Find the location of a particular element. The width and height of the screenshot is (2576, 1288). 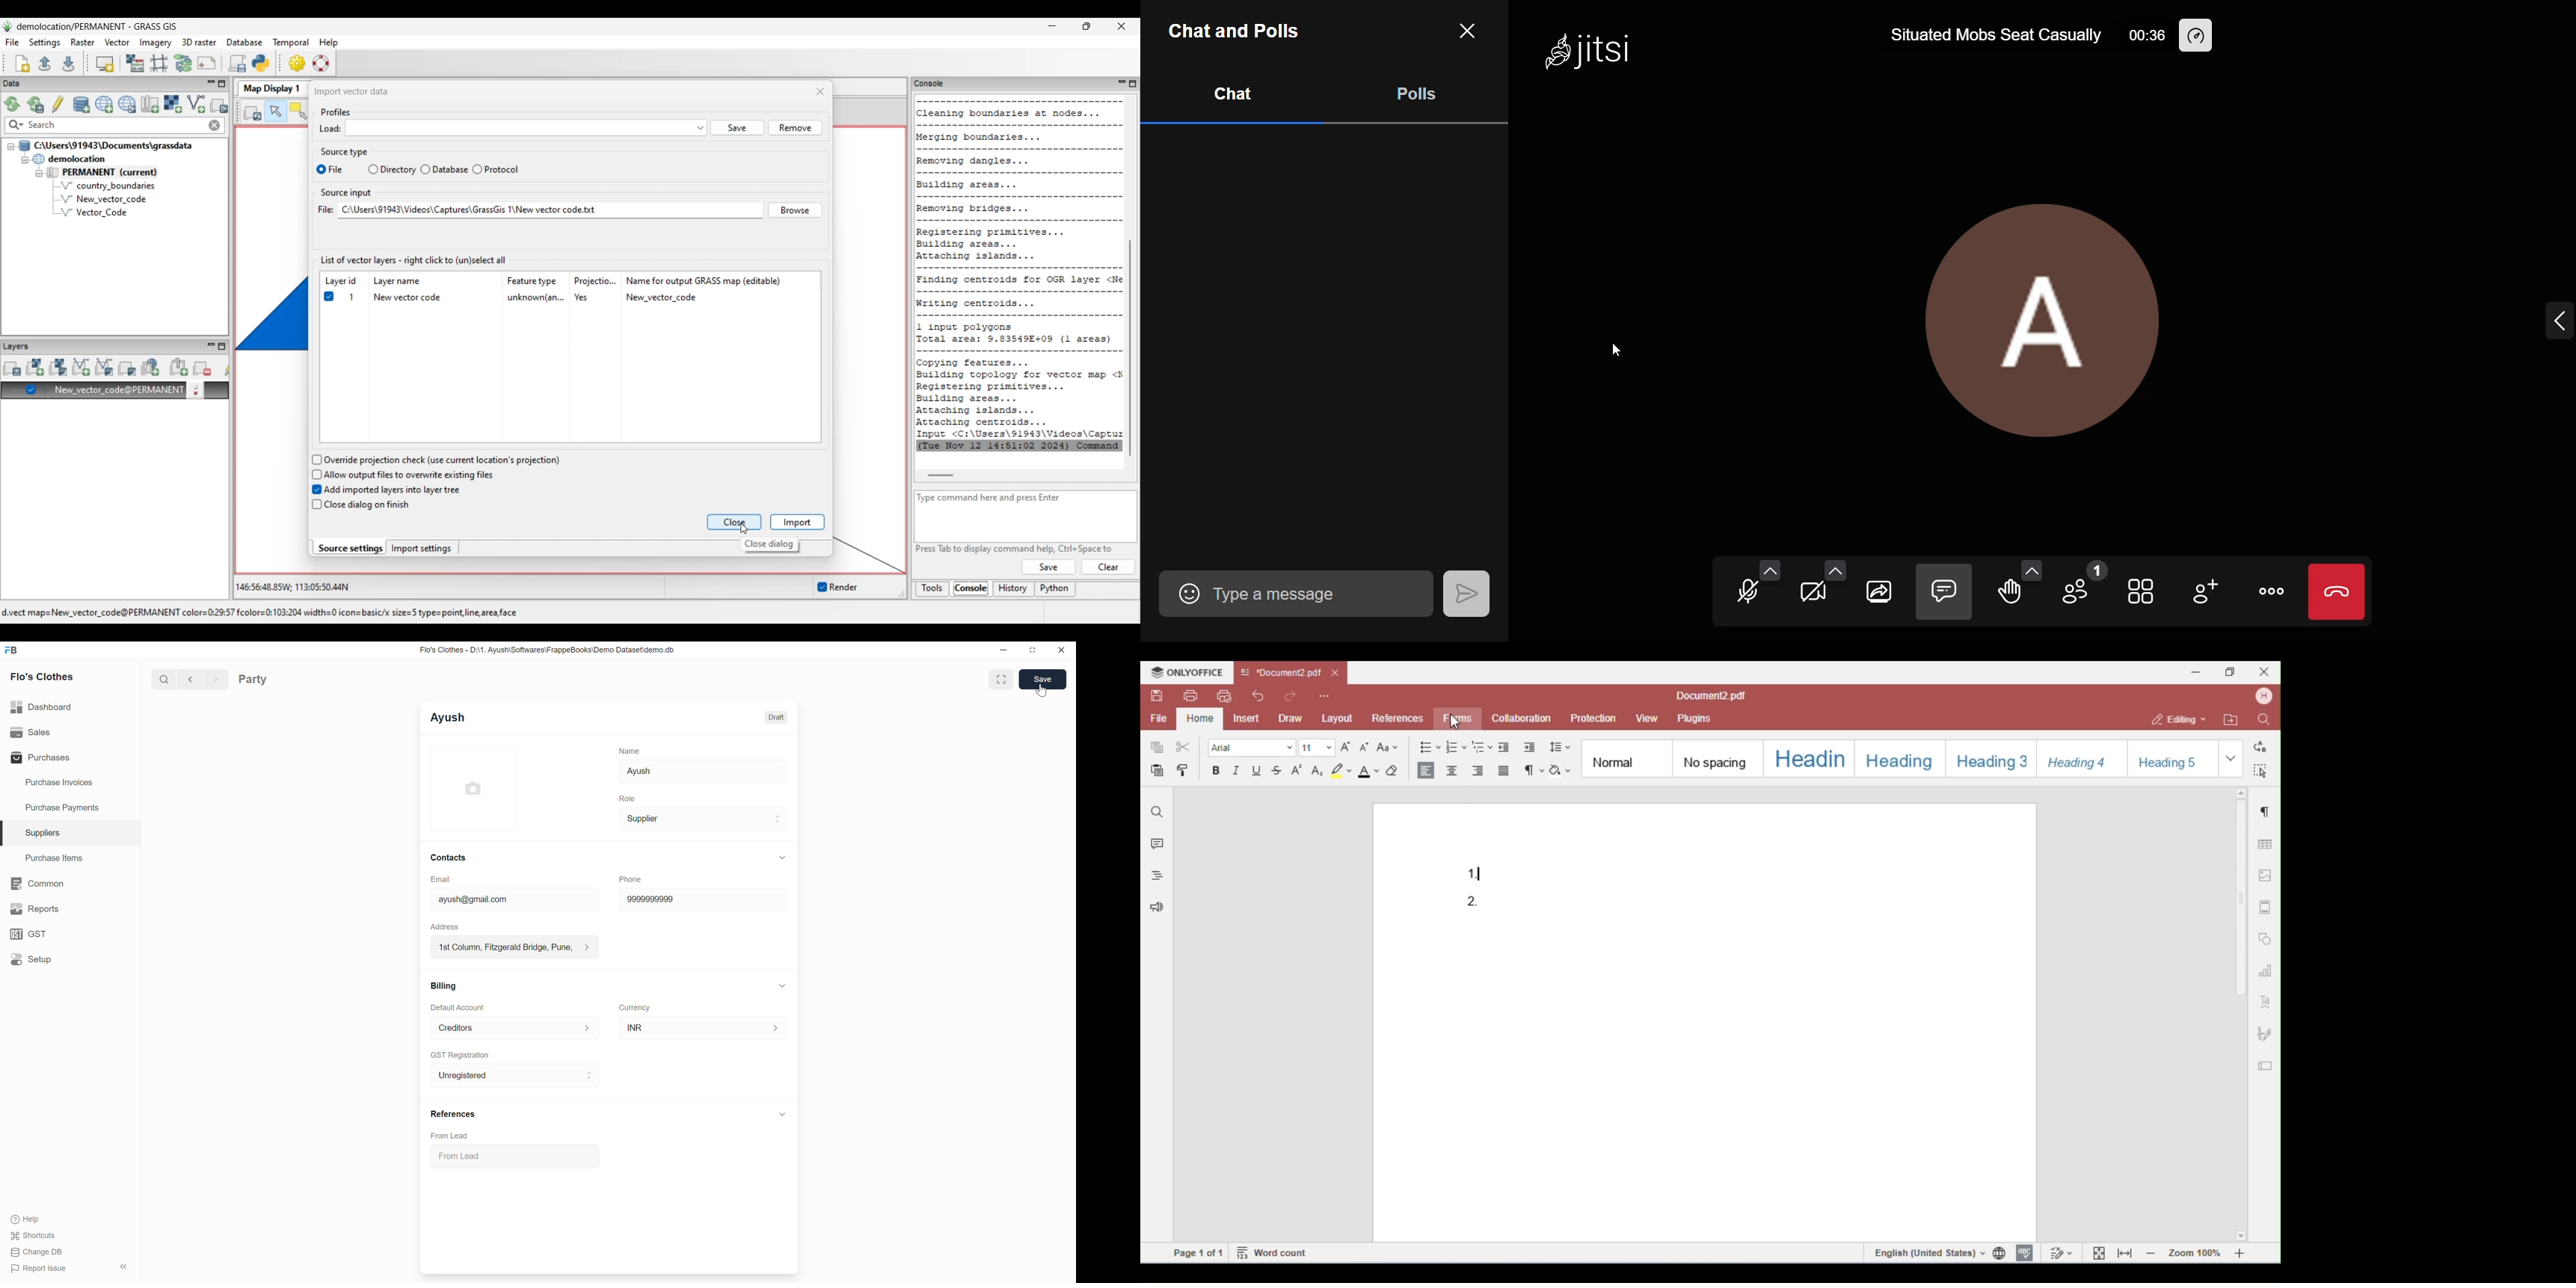

Address is located at coordinates (515, 947).